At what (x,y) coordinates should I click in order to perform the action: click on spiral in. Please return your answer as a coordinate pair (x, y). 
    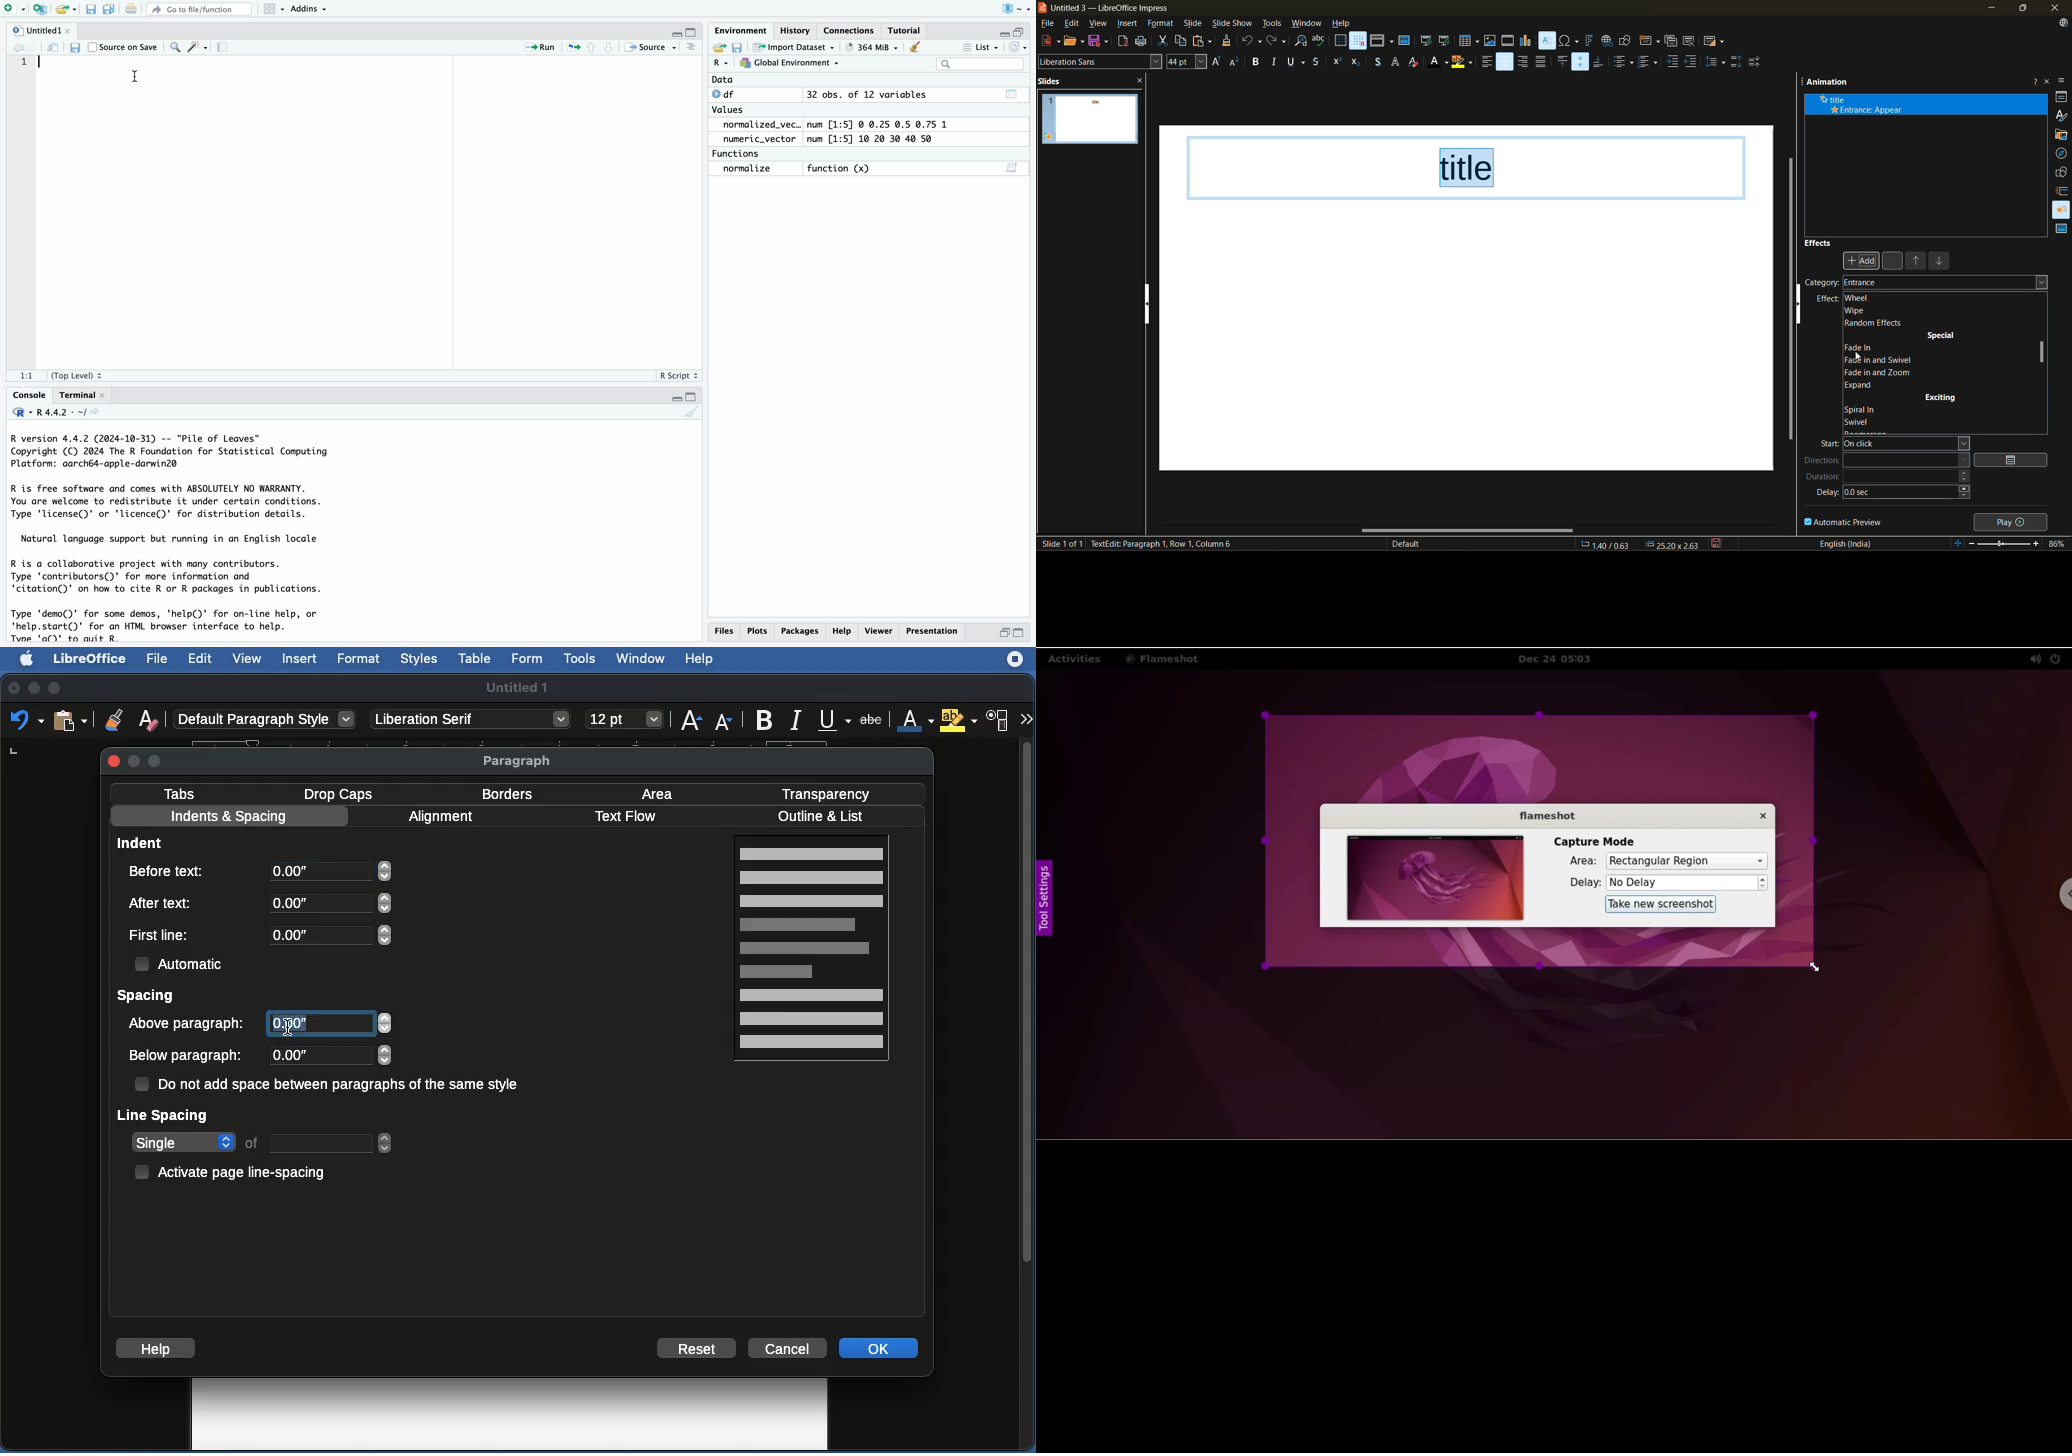
    Looking at the image, I should click on (1865, 411).